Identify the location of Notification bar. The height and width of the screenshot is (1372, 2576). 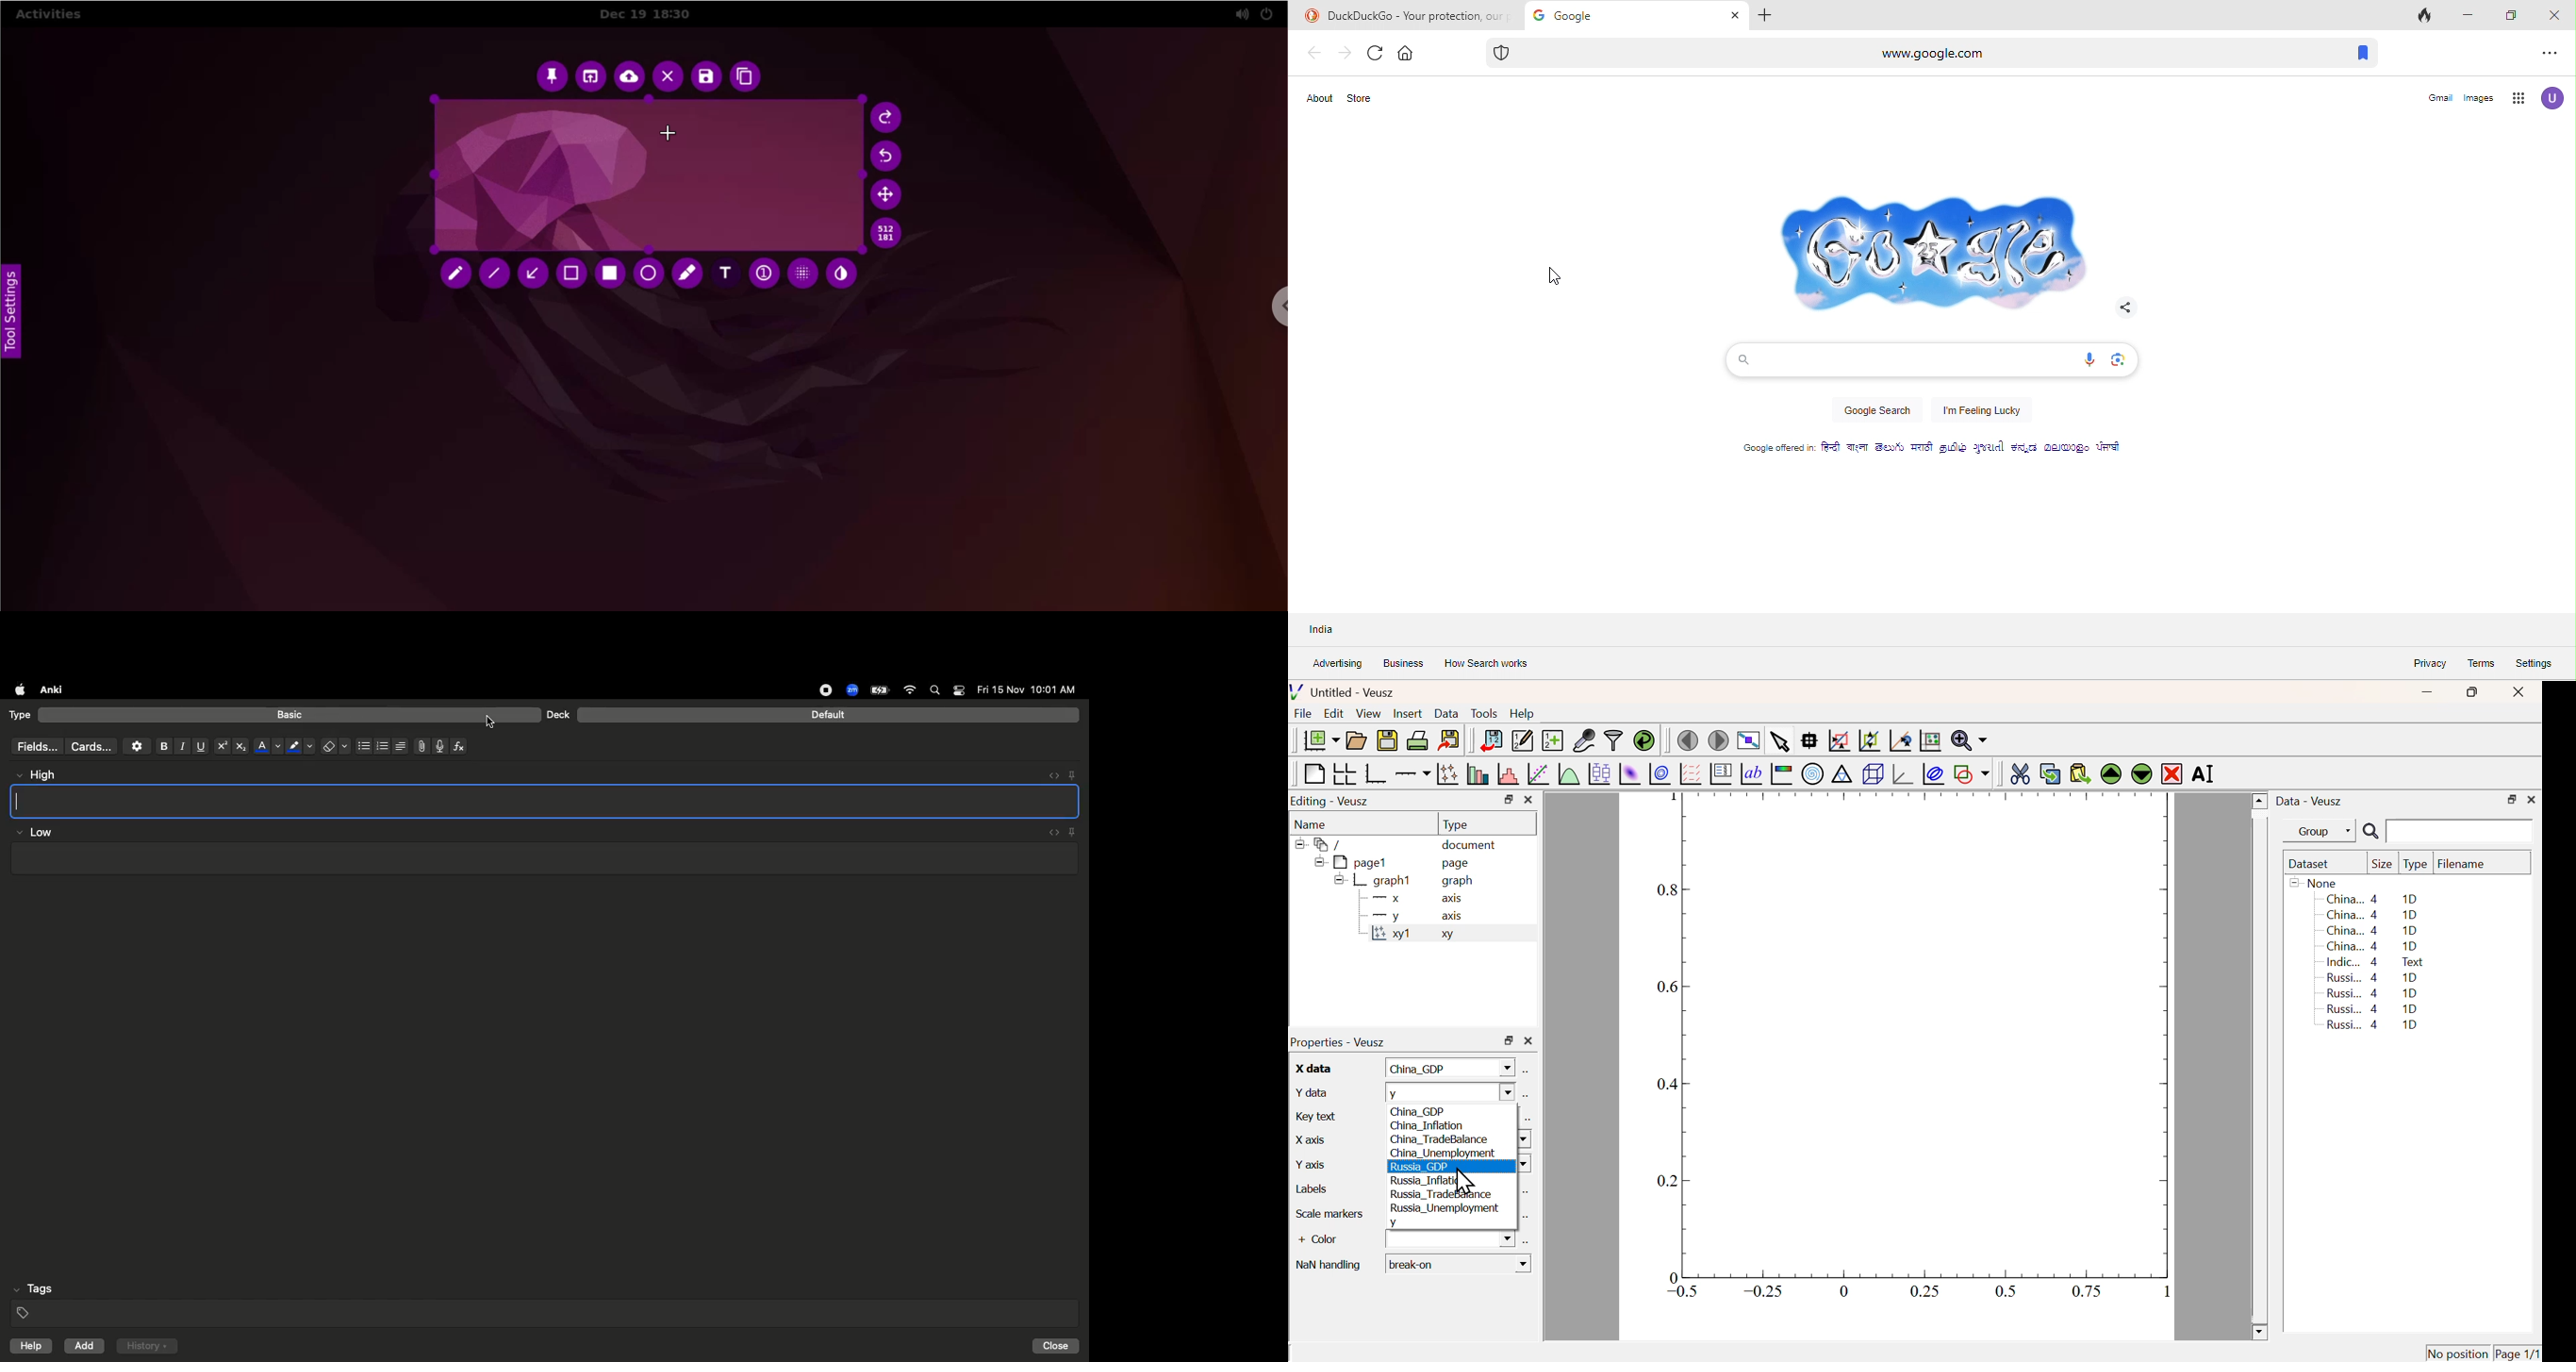
(959, 691).